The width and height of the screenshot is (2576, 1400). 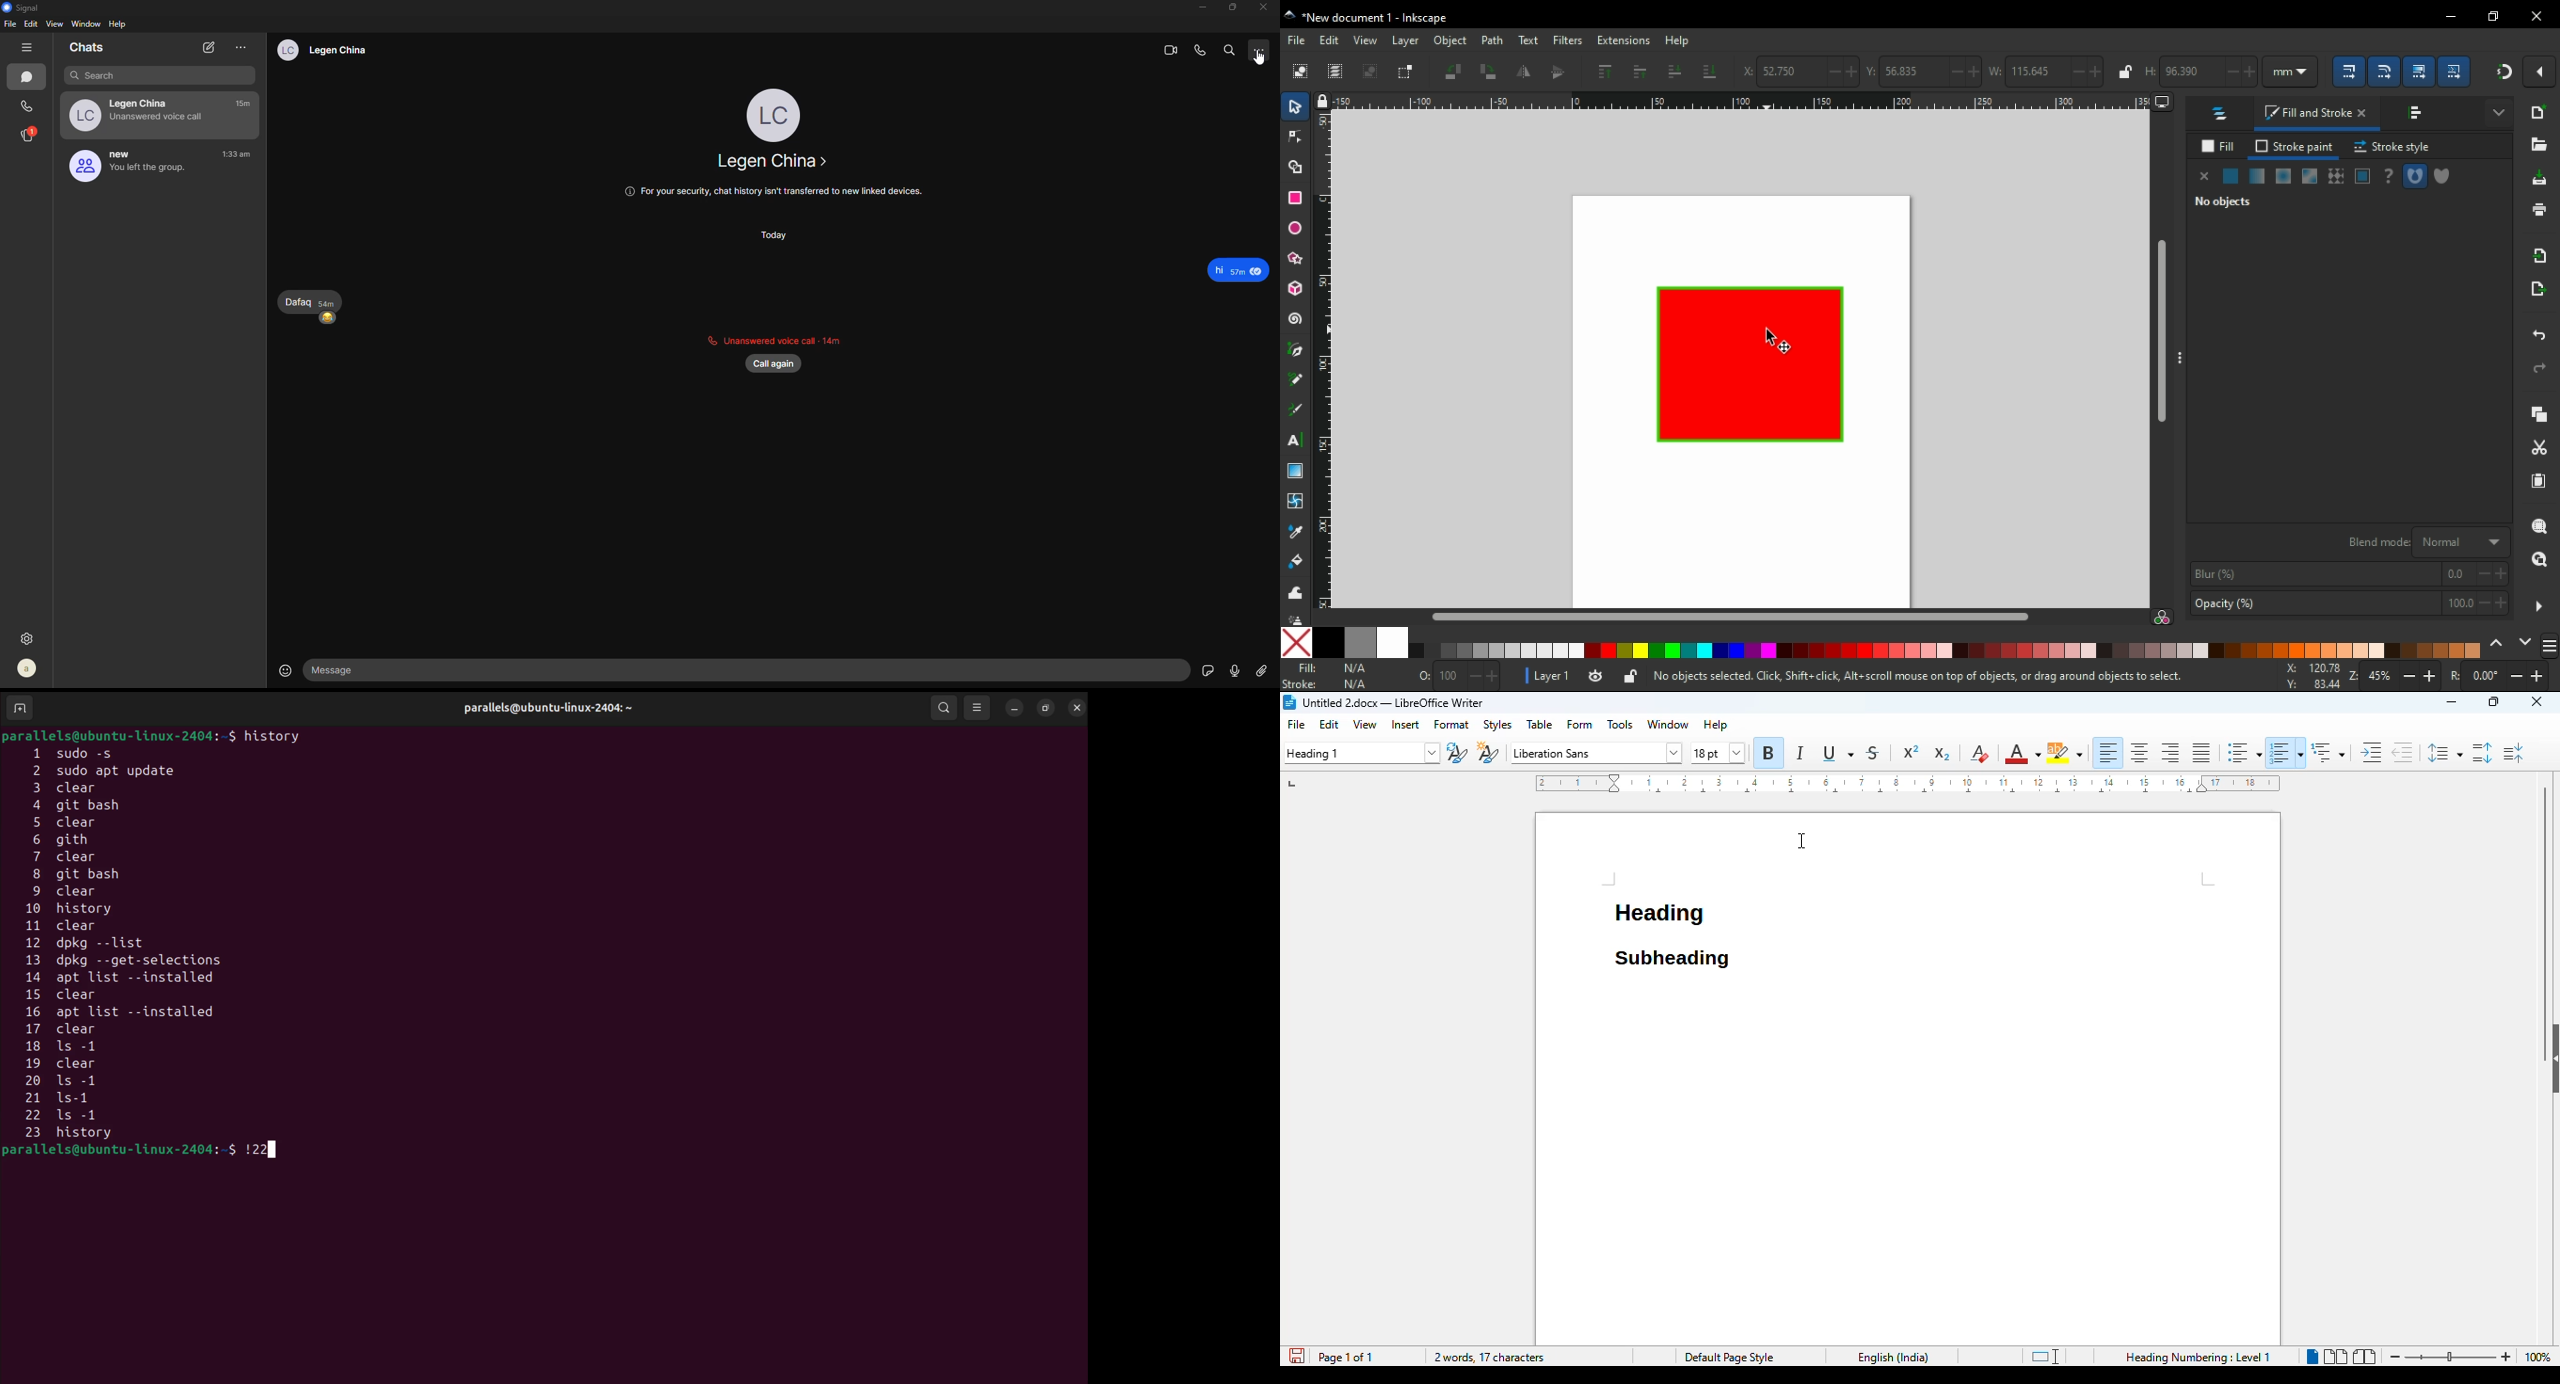 I want to click on paint spray, so click(x=1296, y=618).